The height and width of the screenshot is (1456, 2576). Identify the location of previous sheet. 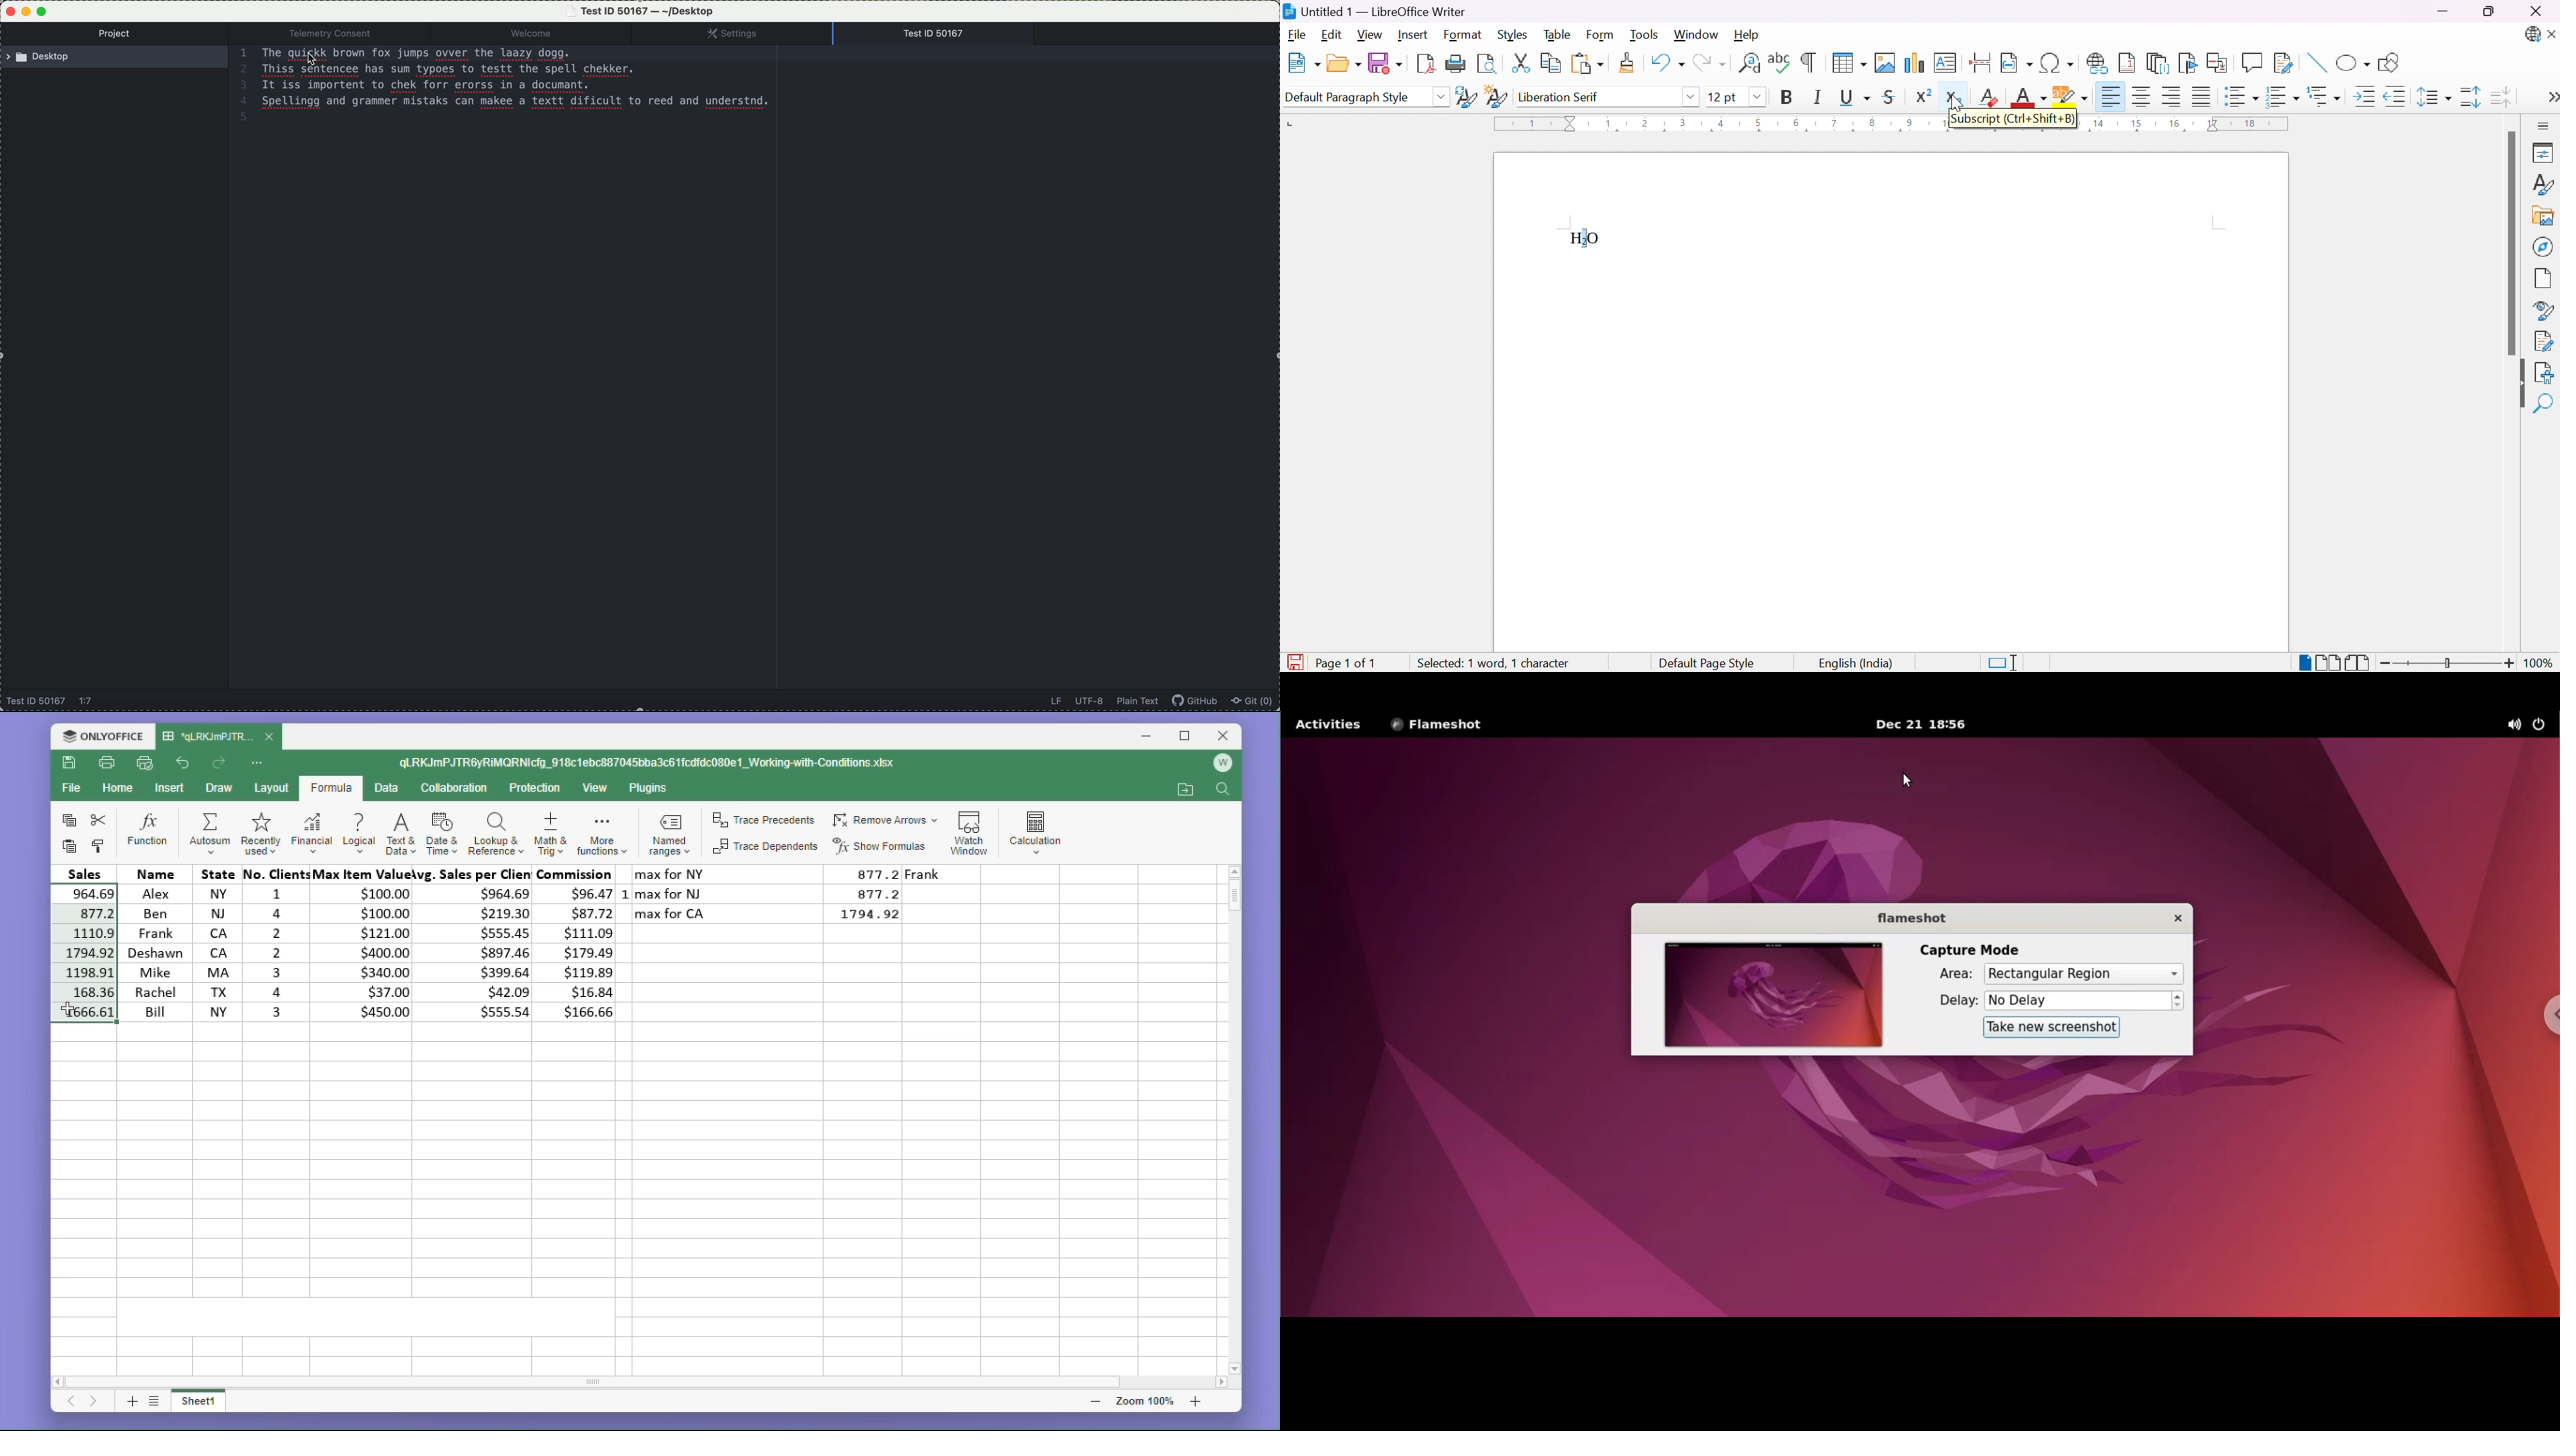
(70, 1404).